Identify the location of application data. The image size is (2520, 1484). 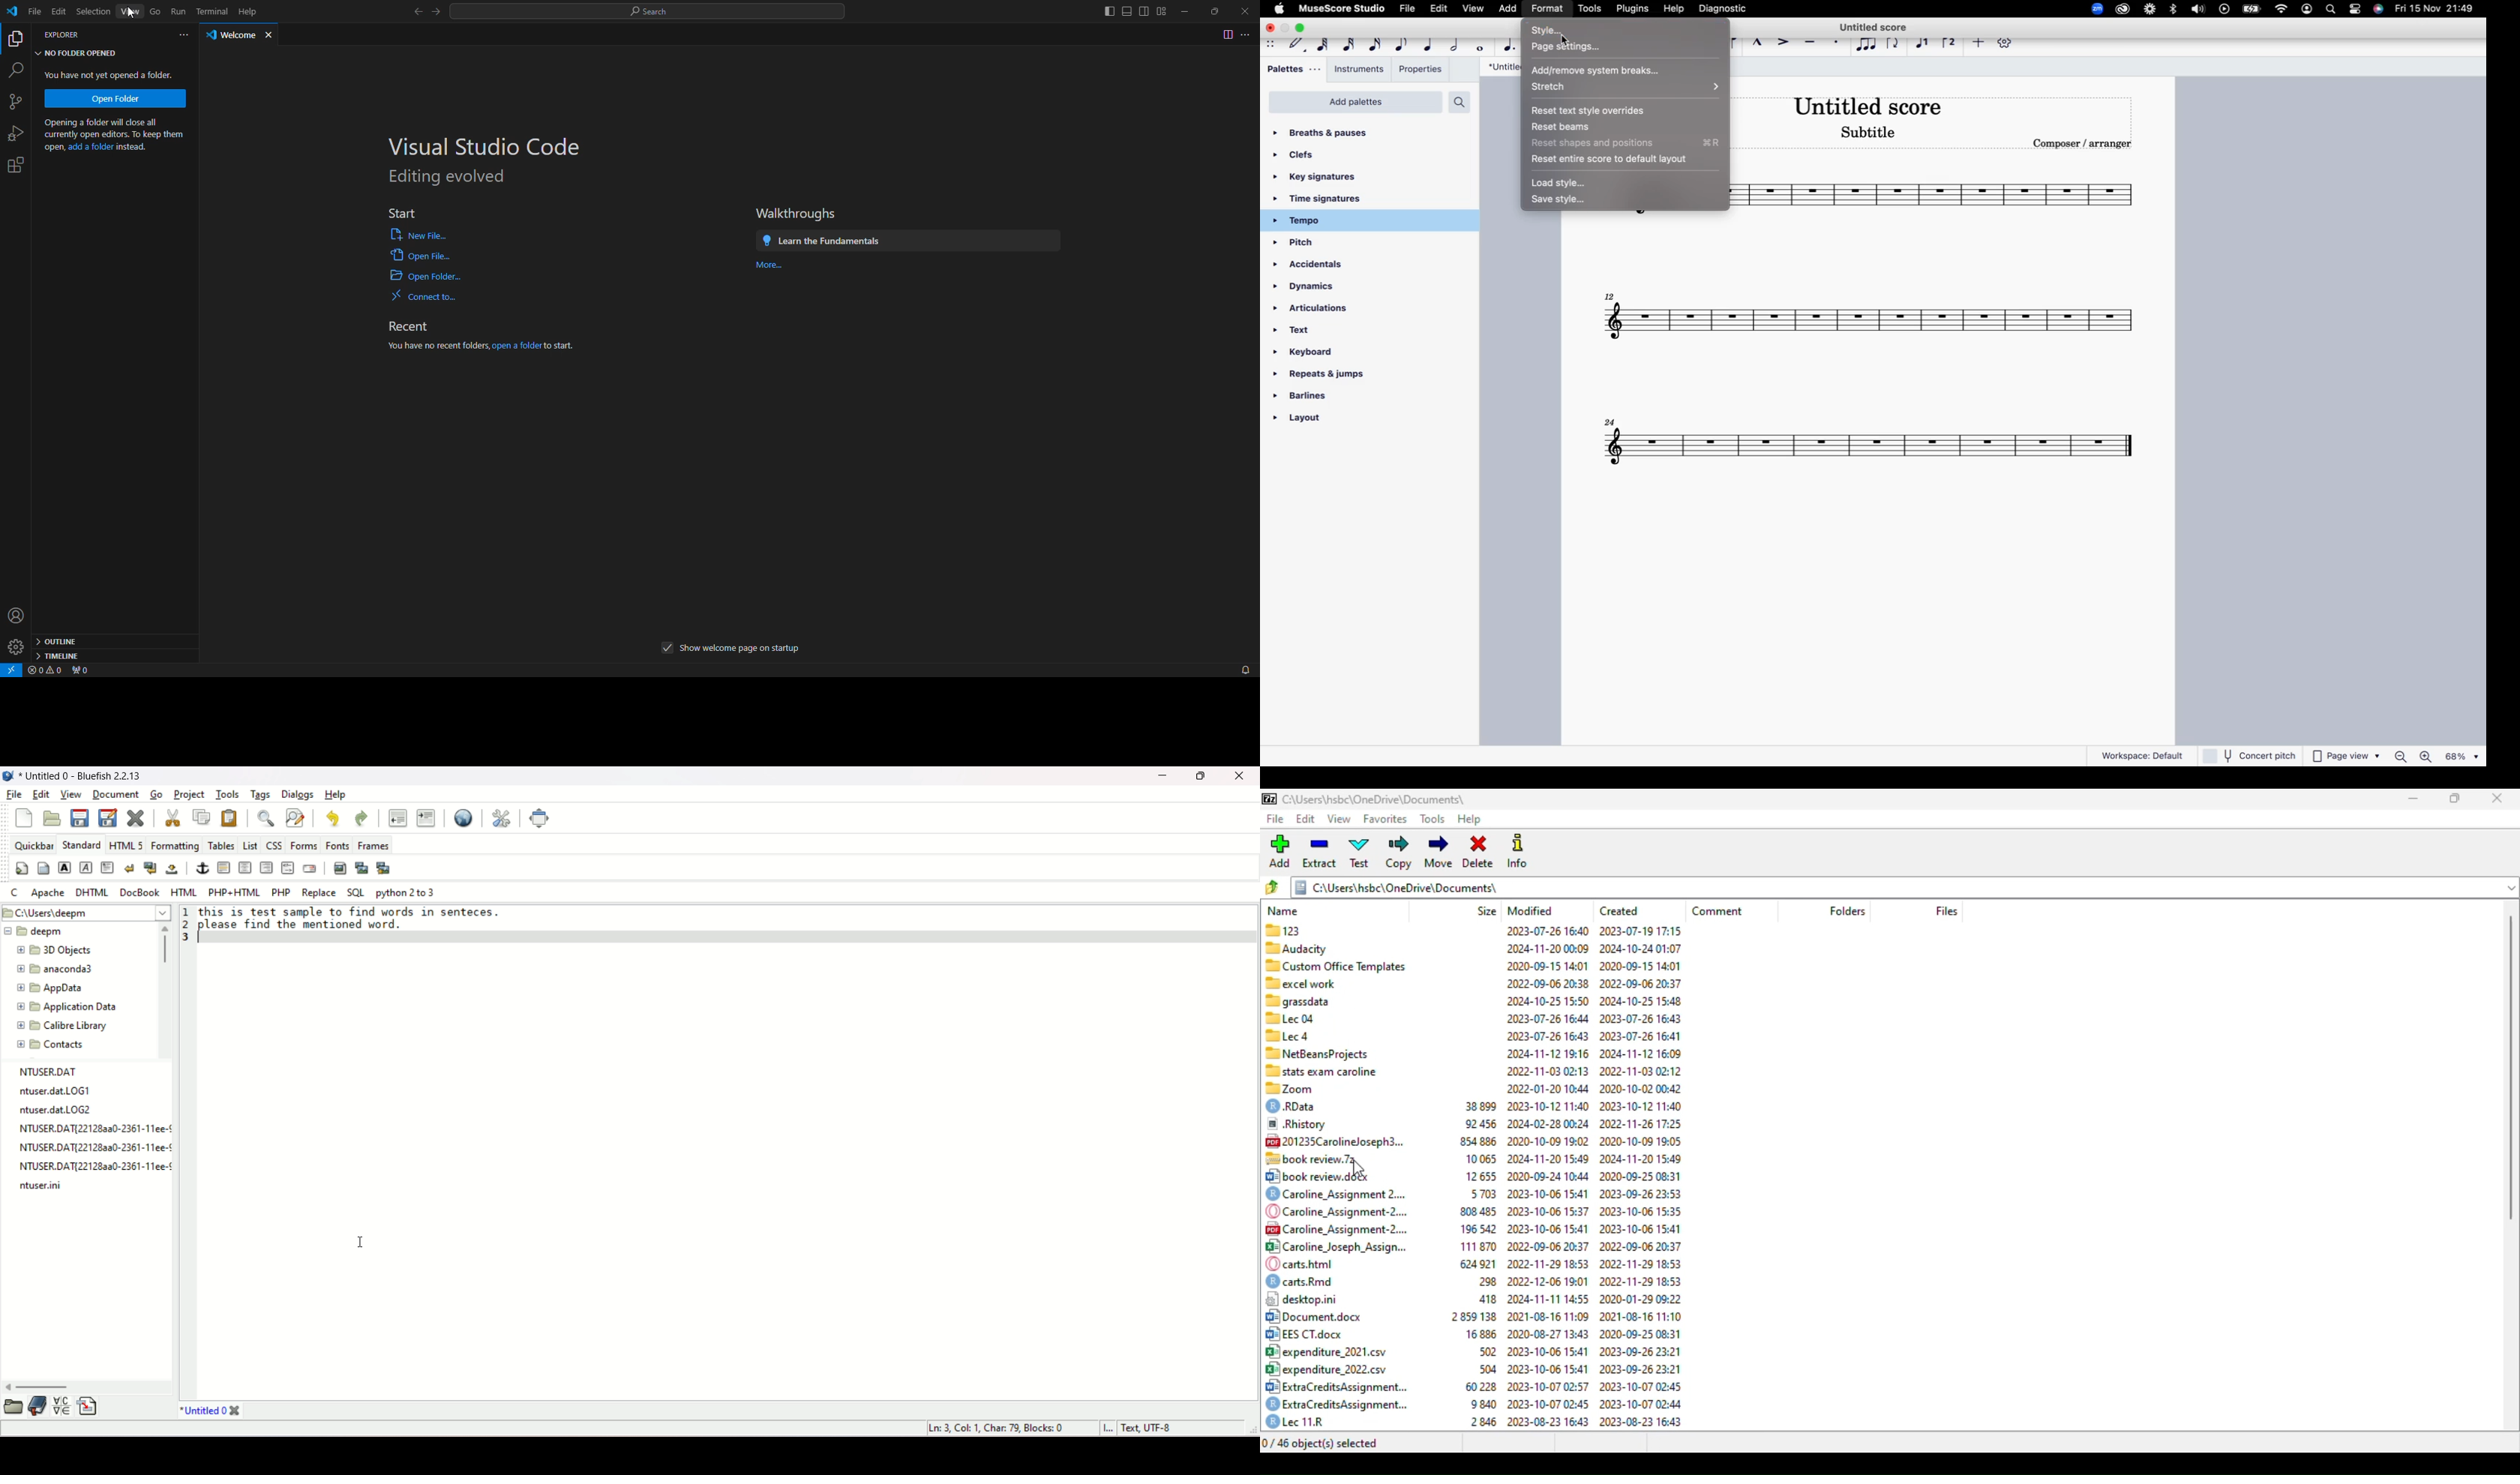
(70, 1007).